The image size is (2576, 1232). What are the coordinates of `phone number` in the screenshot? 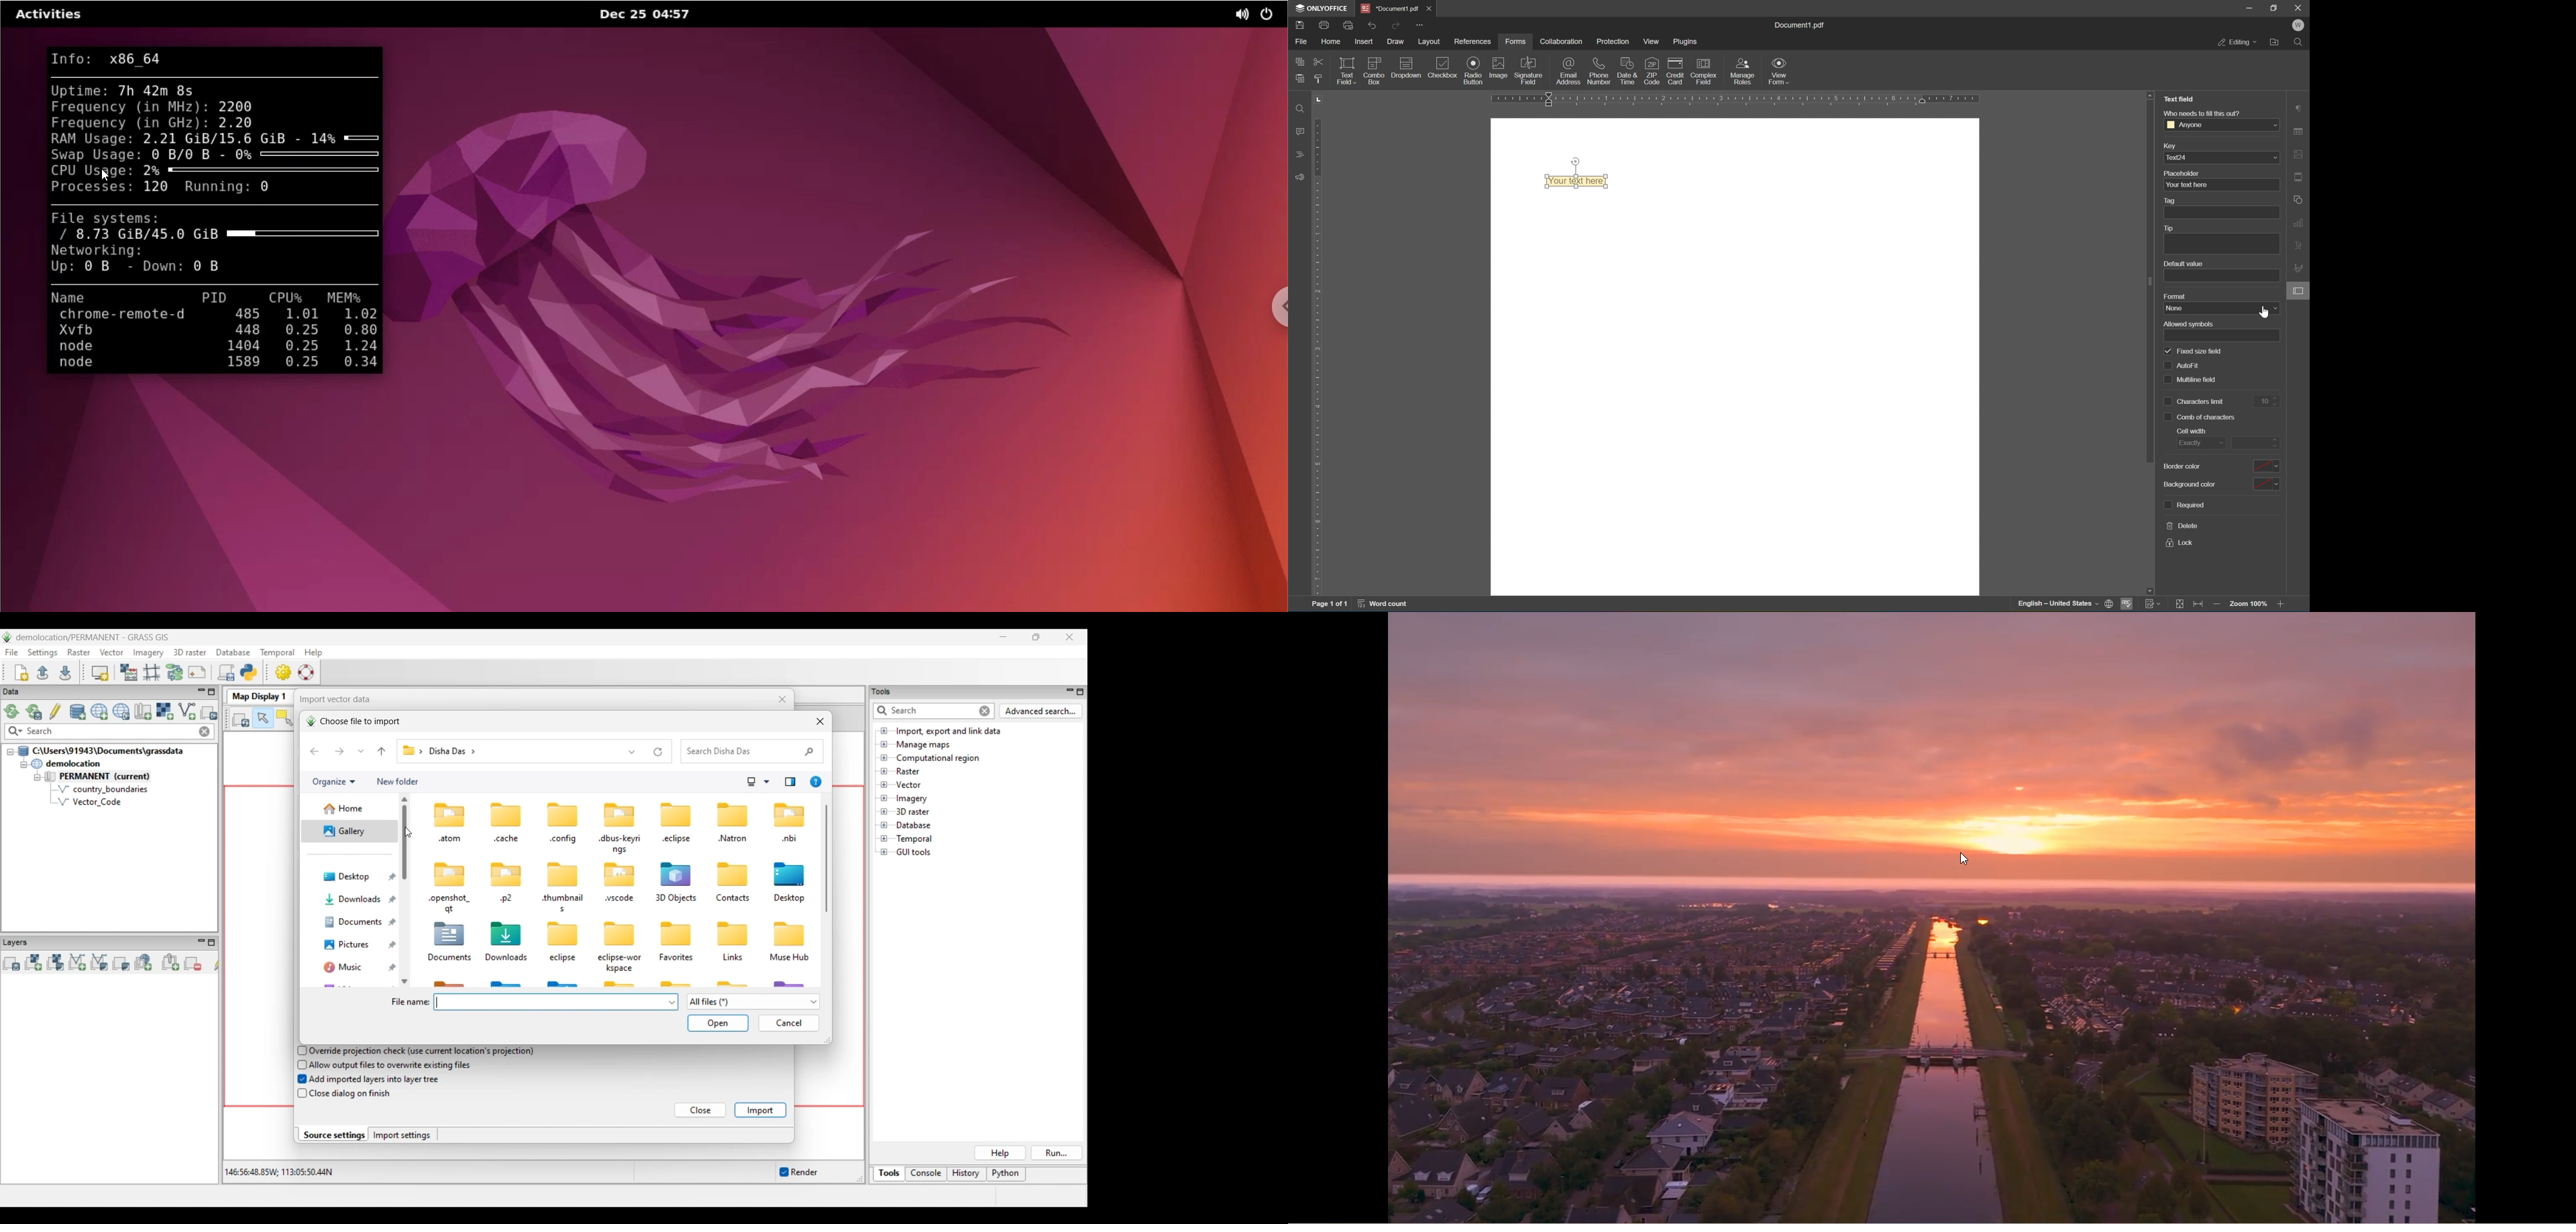 It's located at (1599, 70).